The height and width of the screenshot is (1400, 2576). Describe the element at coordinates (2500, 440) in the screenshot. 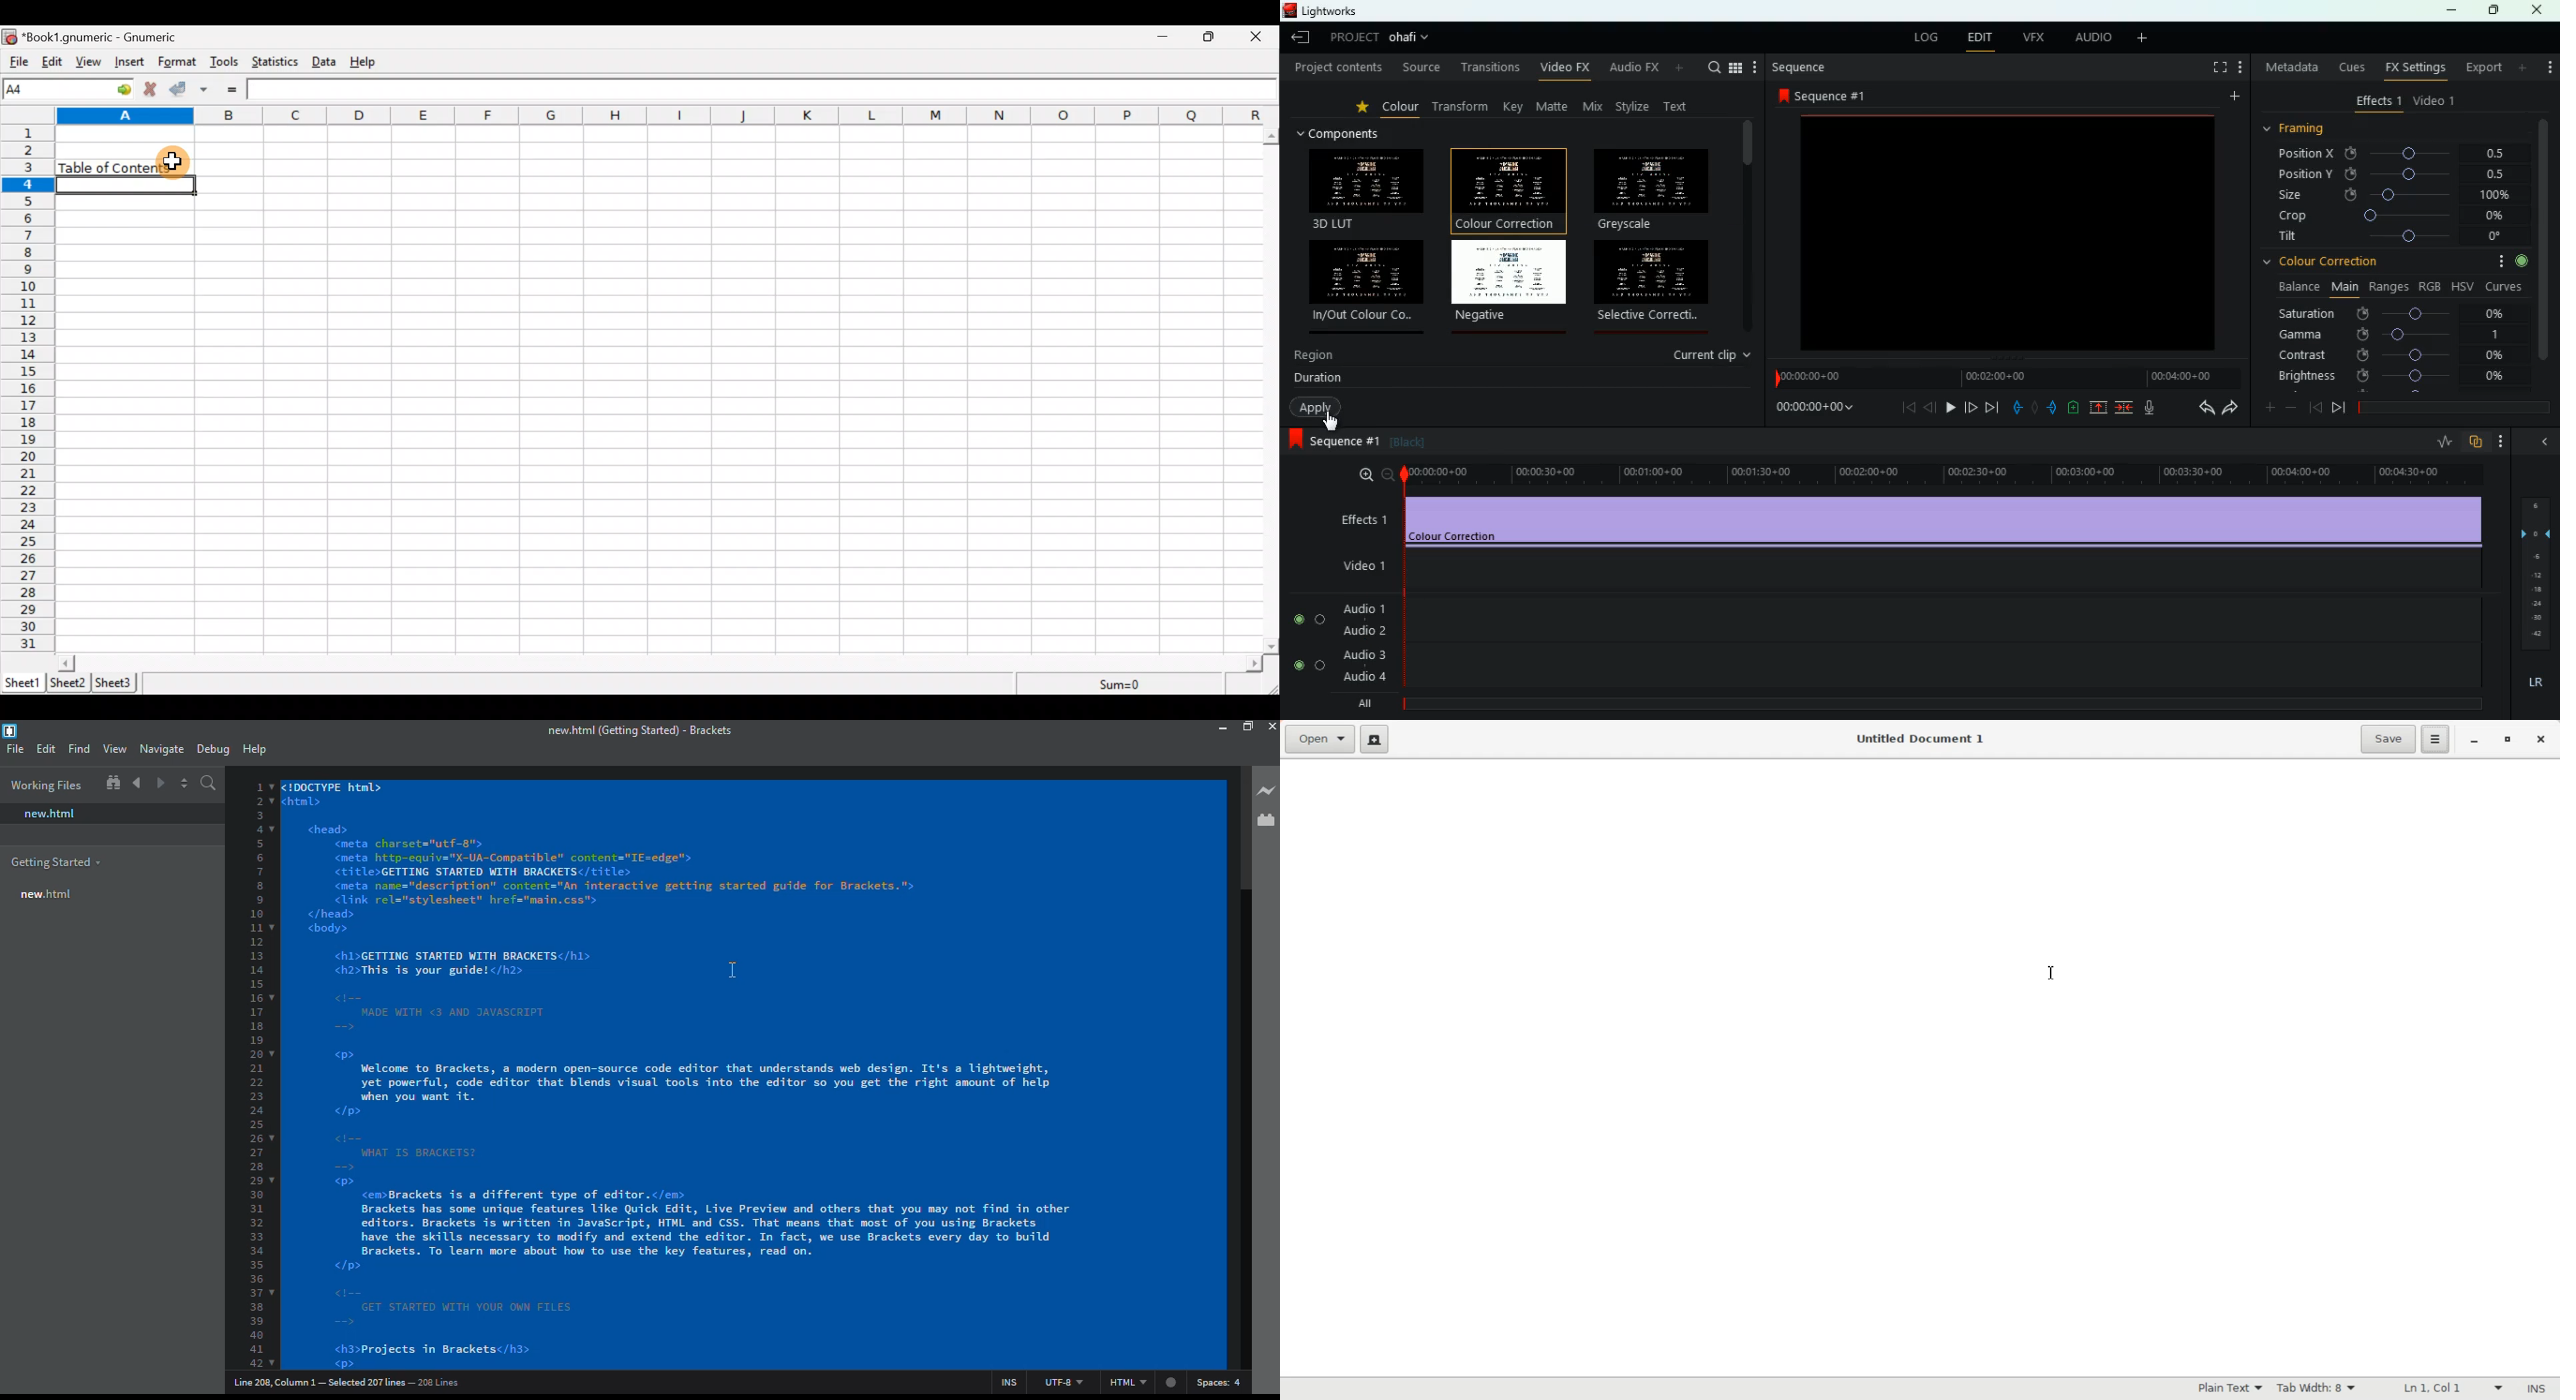

I see `more` at that location.